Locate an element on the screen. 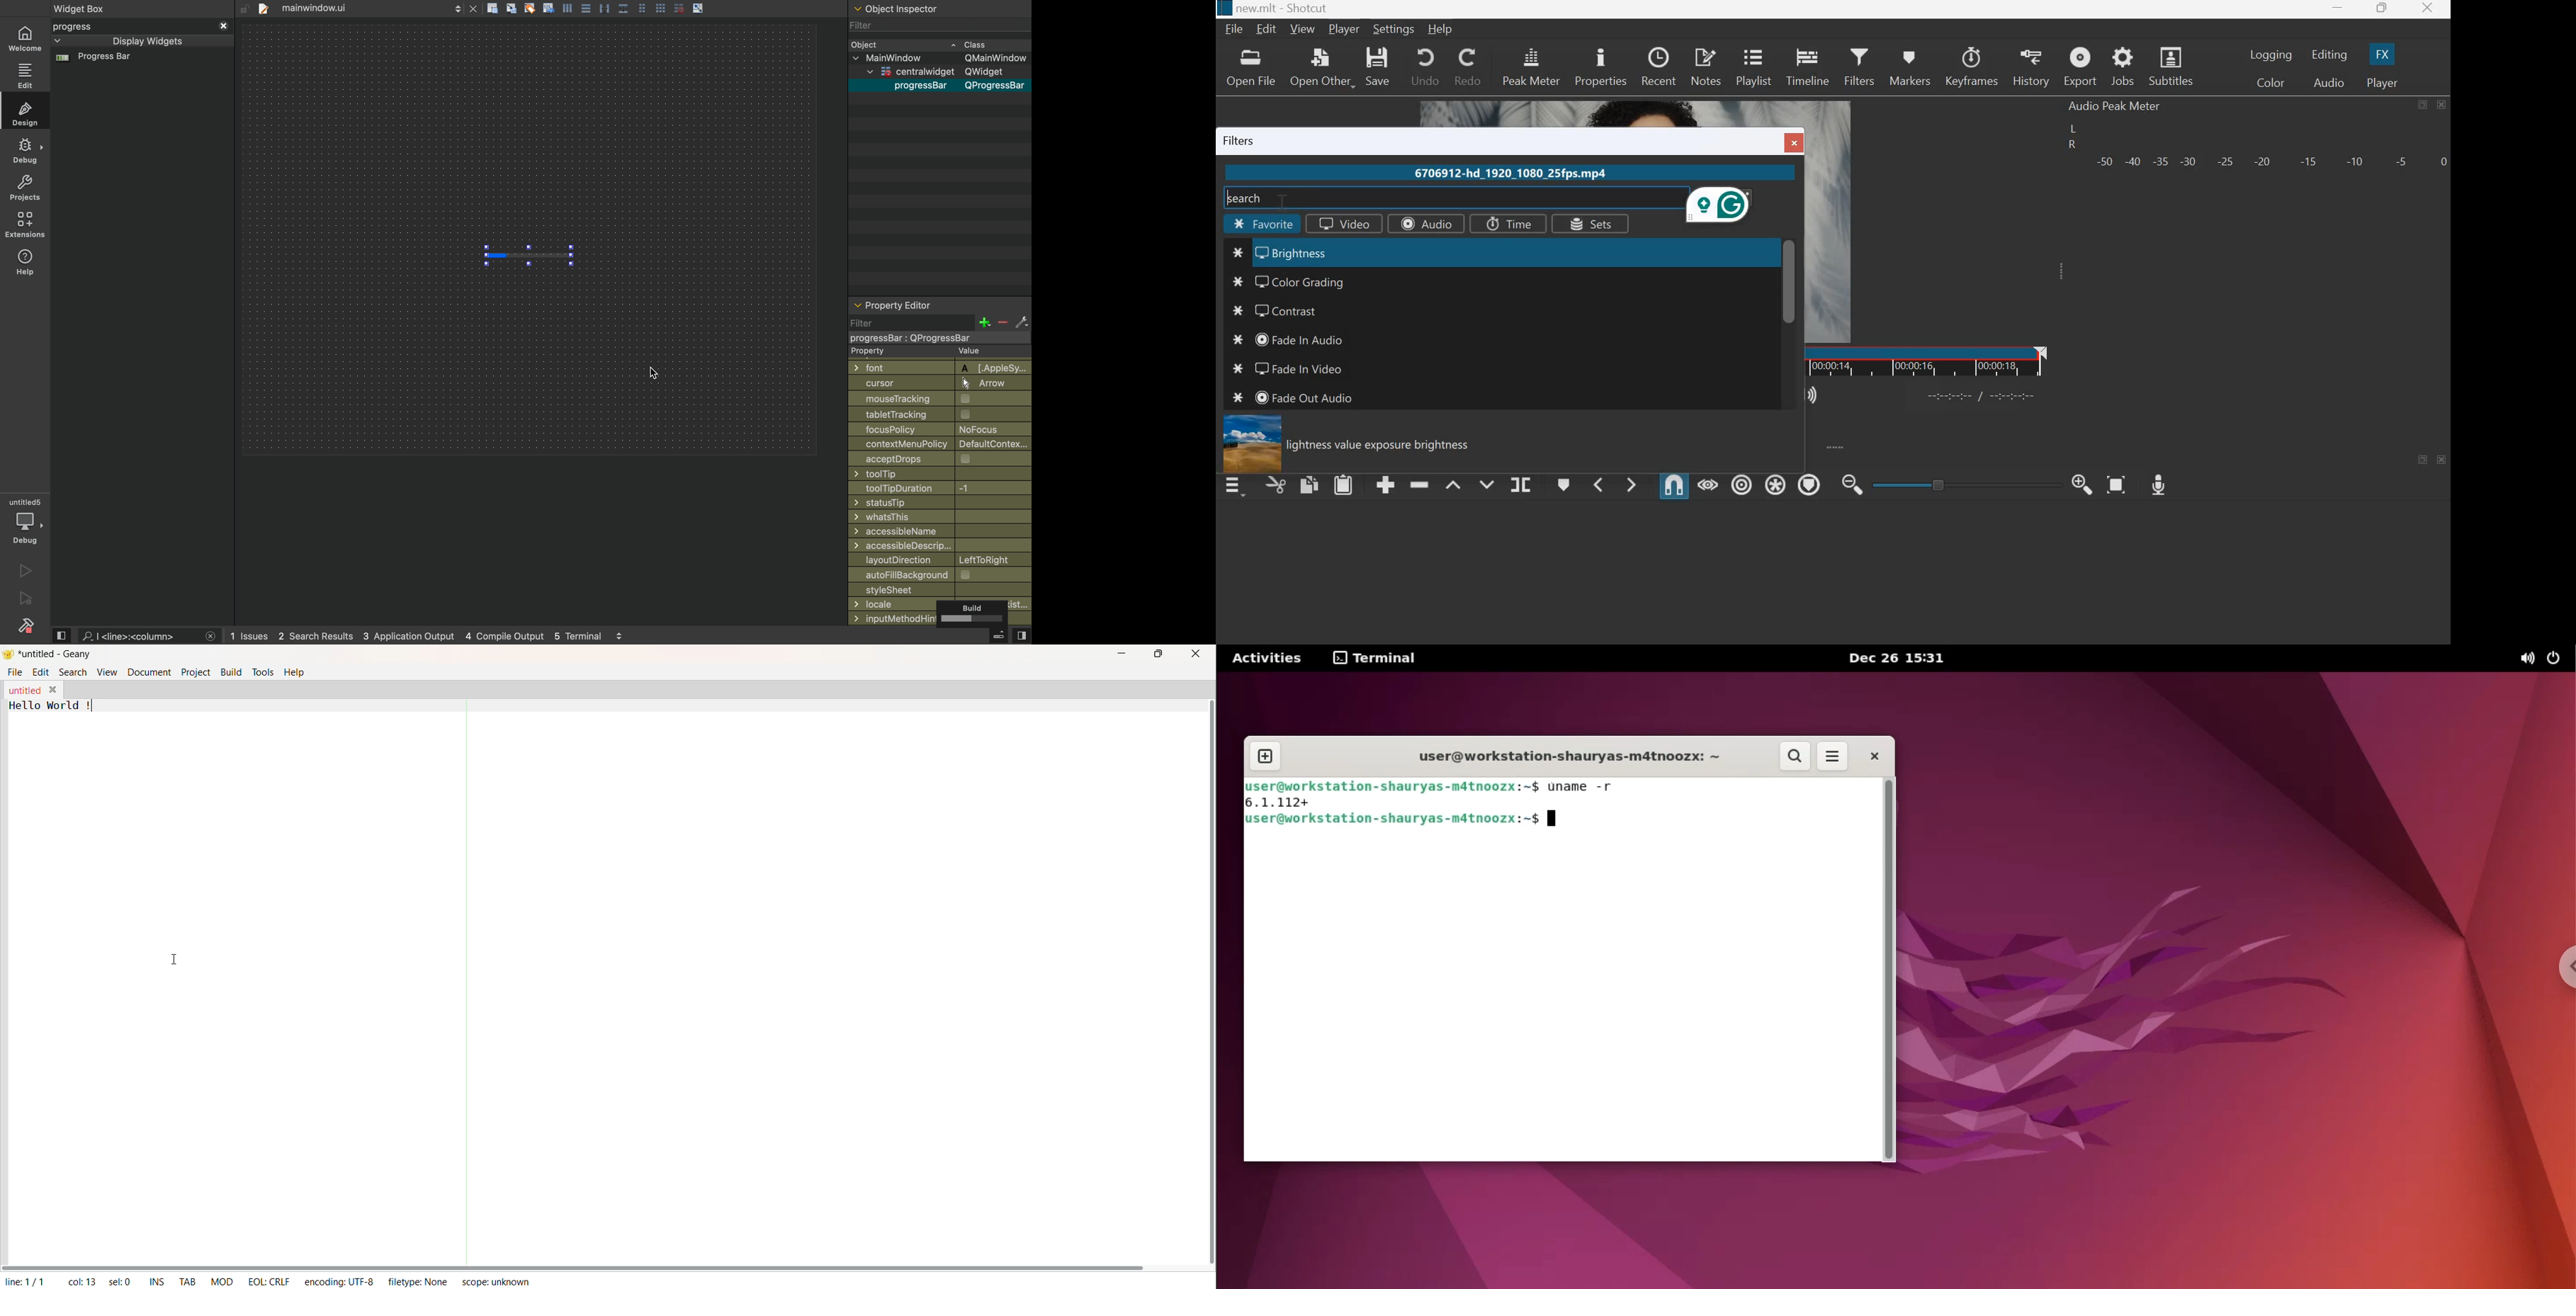  cursor is located at coordinates (1285, 201).